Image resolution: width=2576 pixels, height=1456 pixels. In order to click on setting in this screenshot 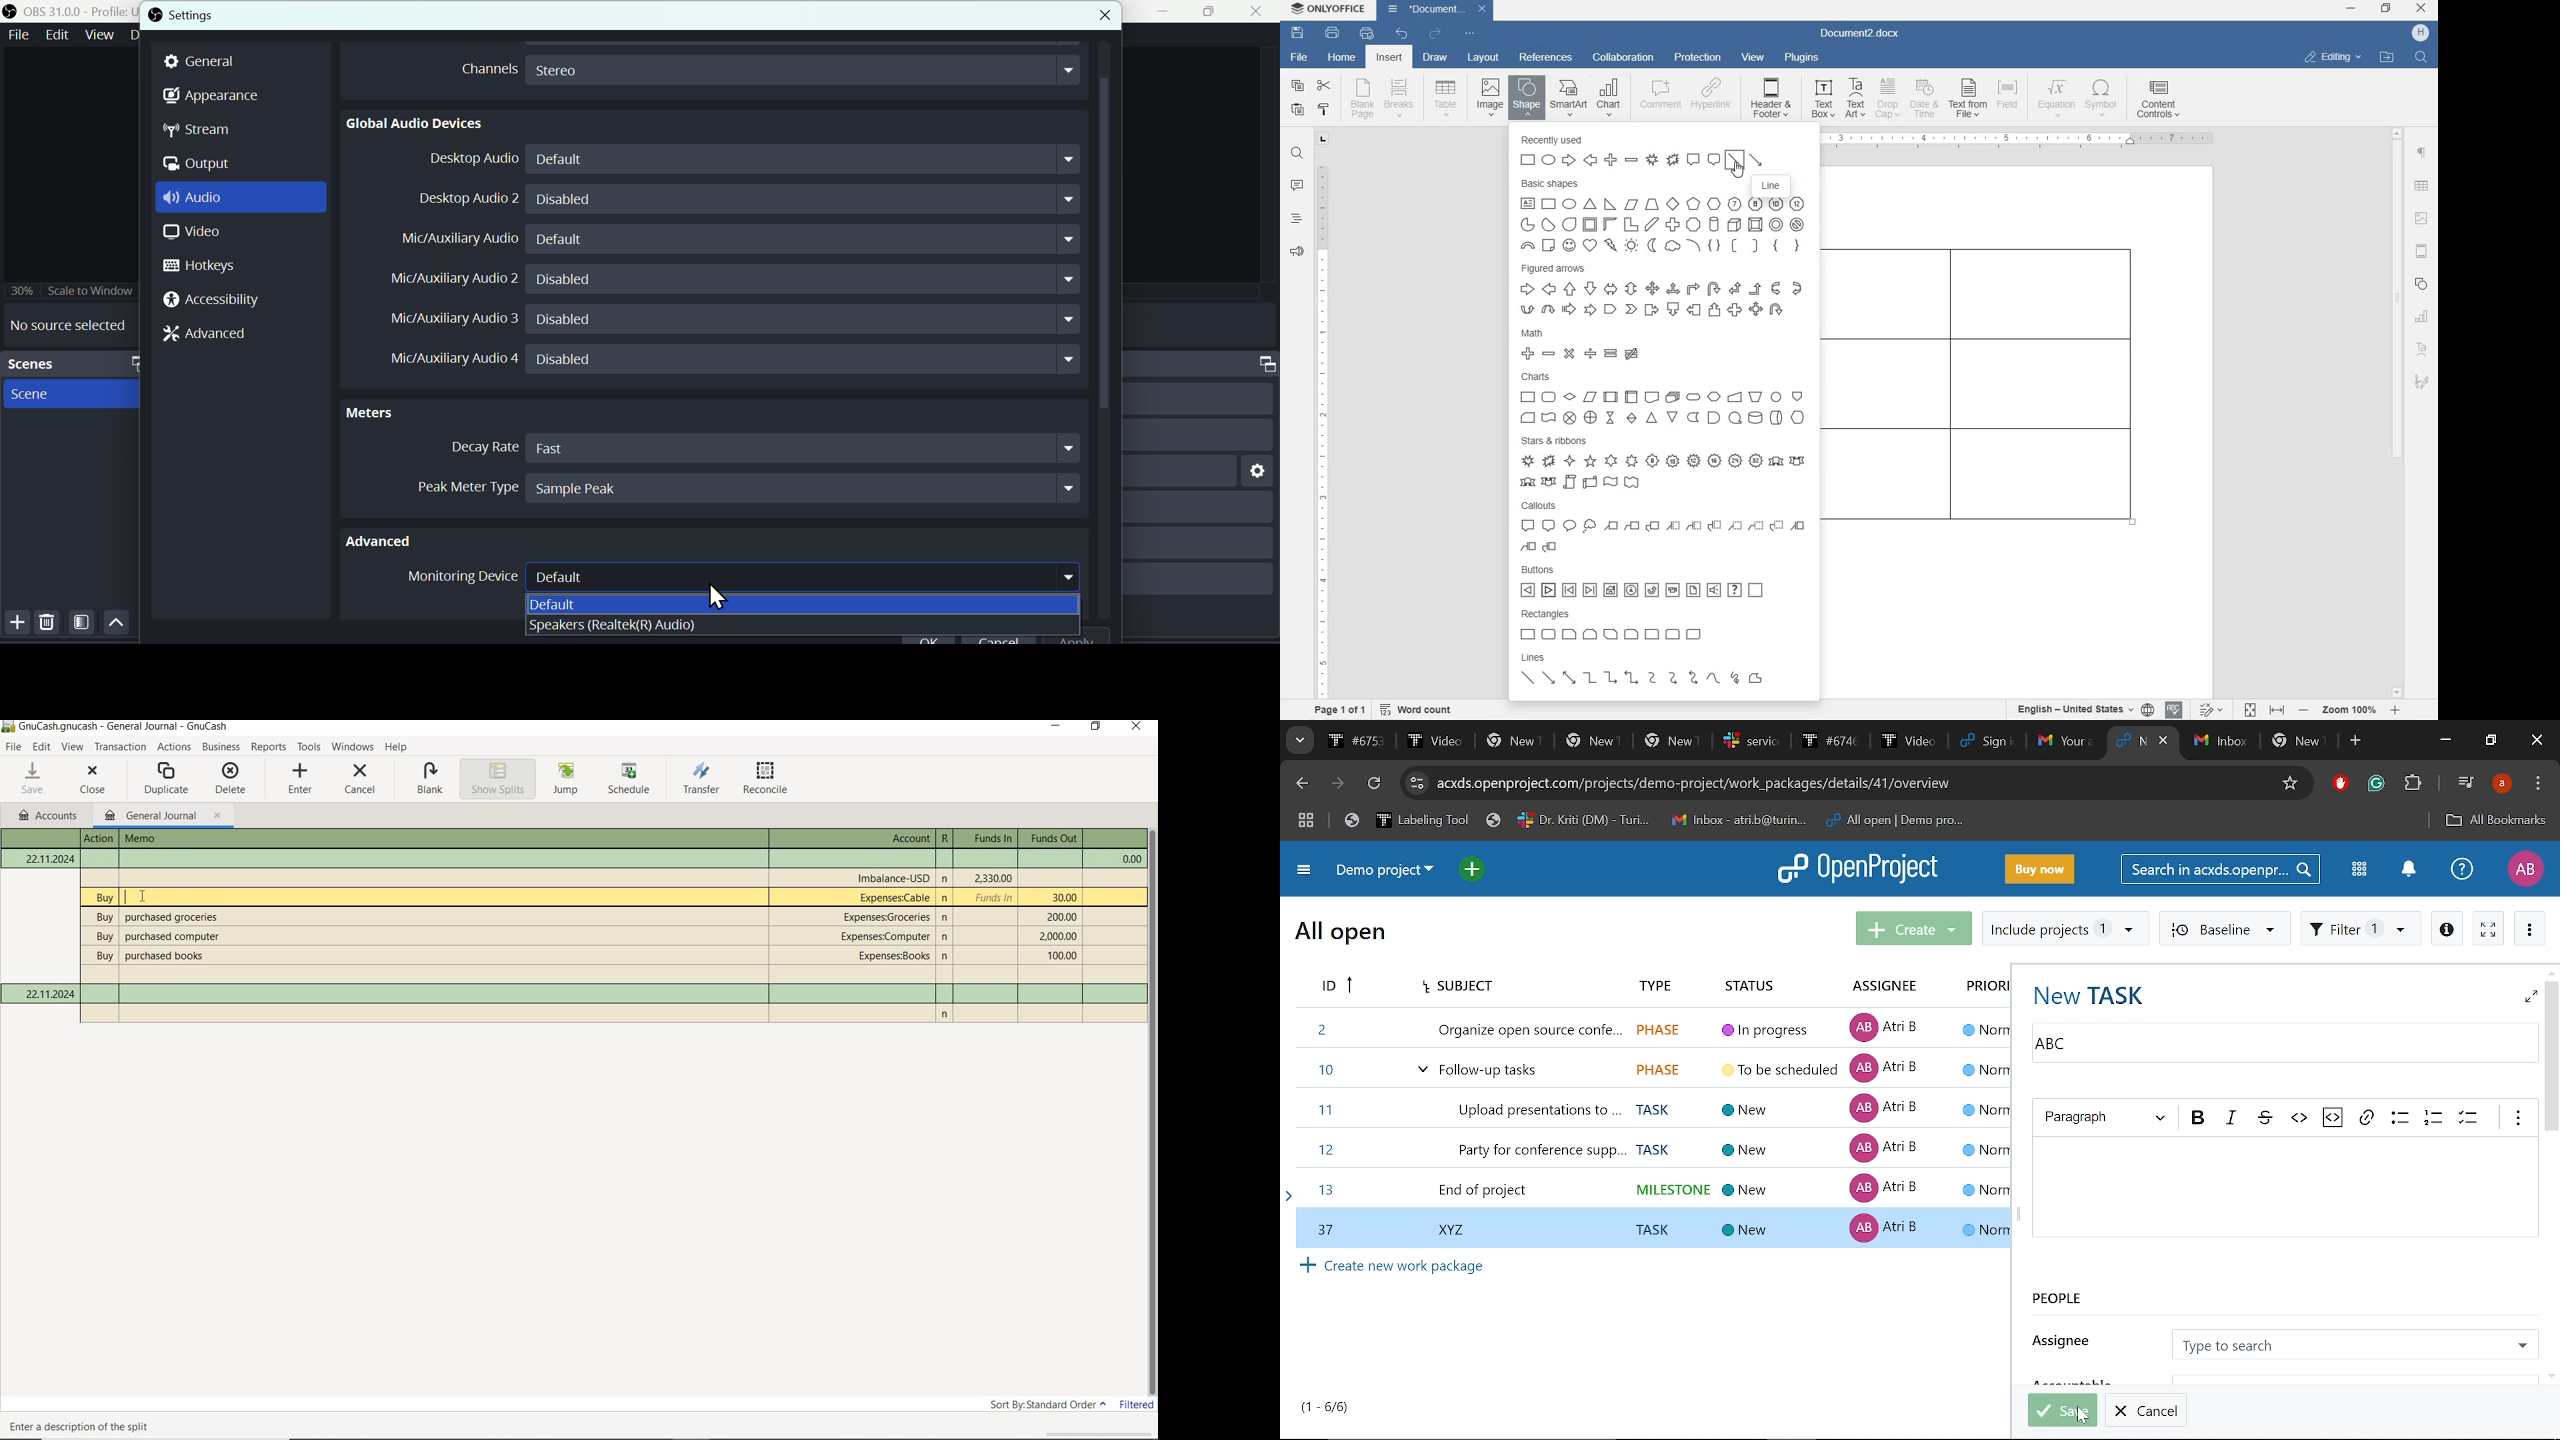, I will do `click(1253, 469)`.